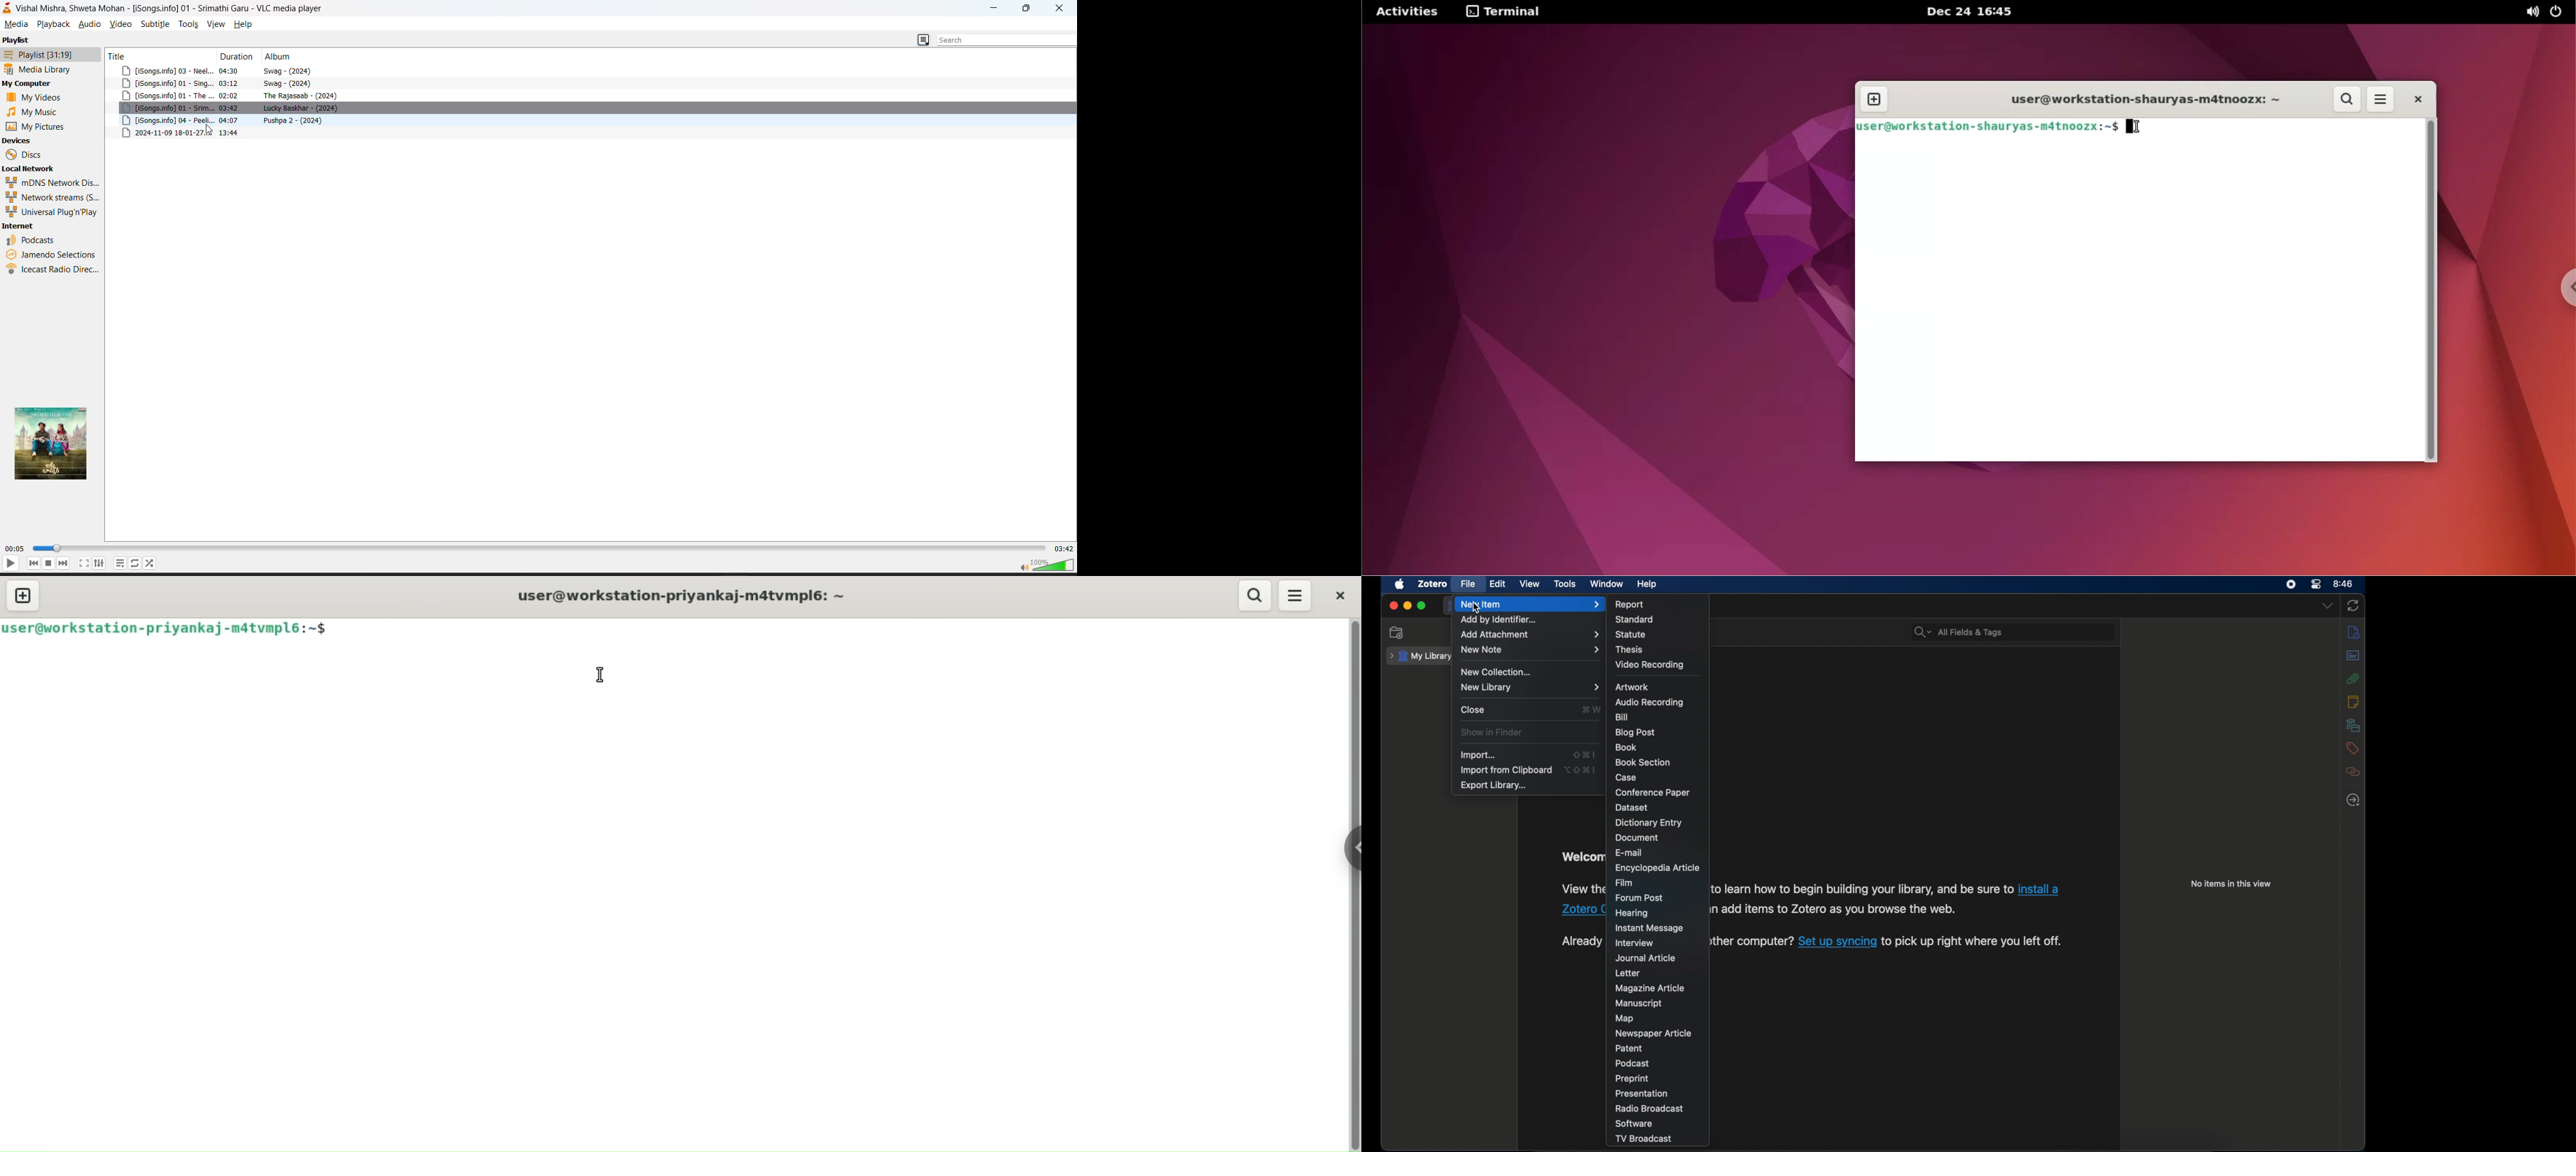 The image size is (2576, 1176). I want to click on audio, so click(90, 23).